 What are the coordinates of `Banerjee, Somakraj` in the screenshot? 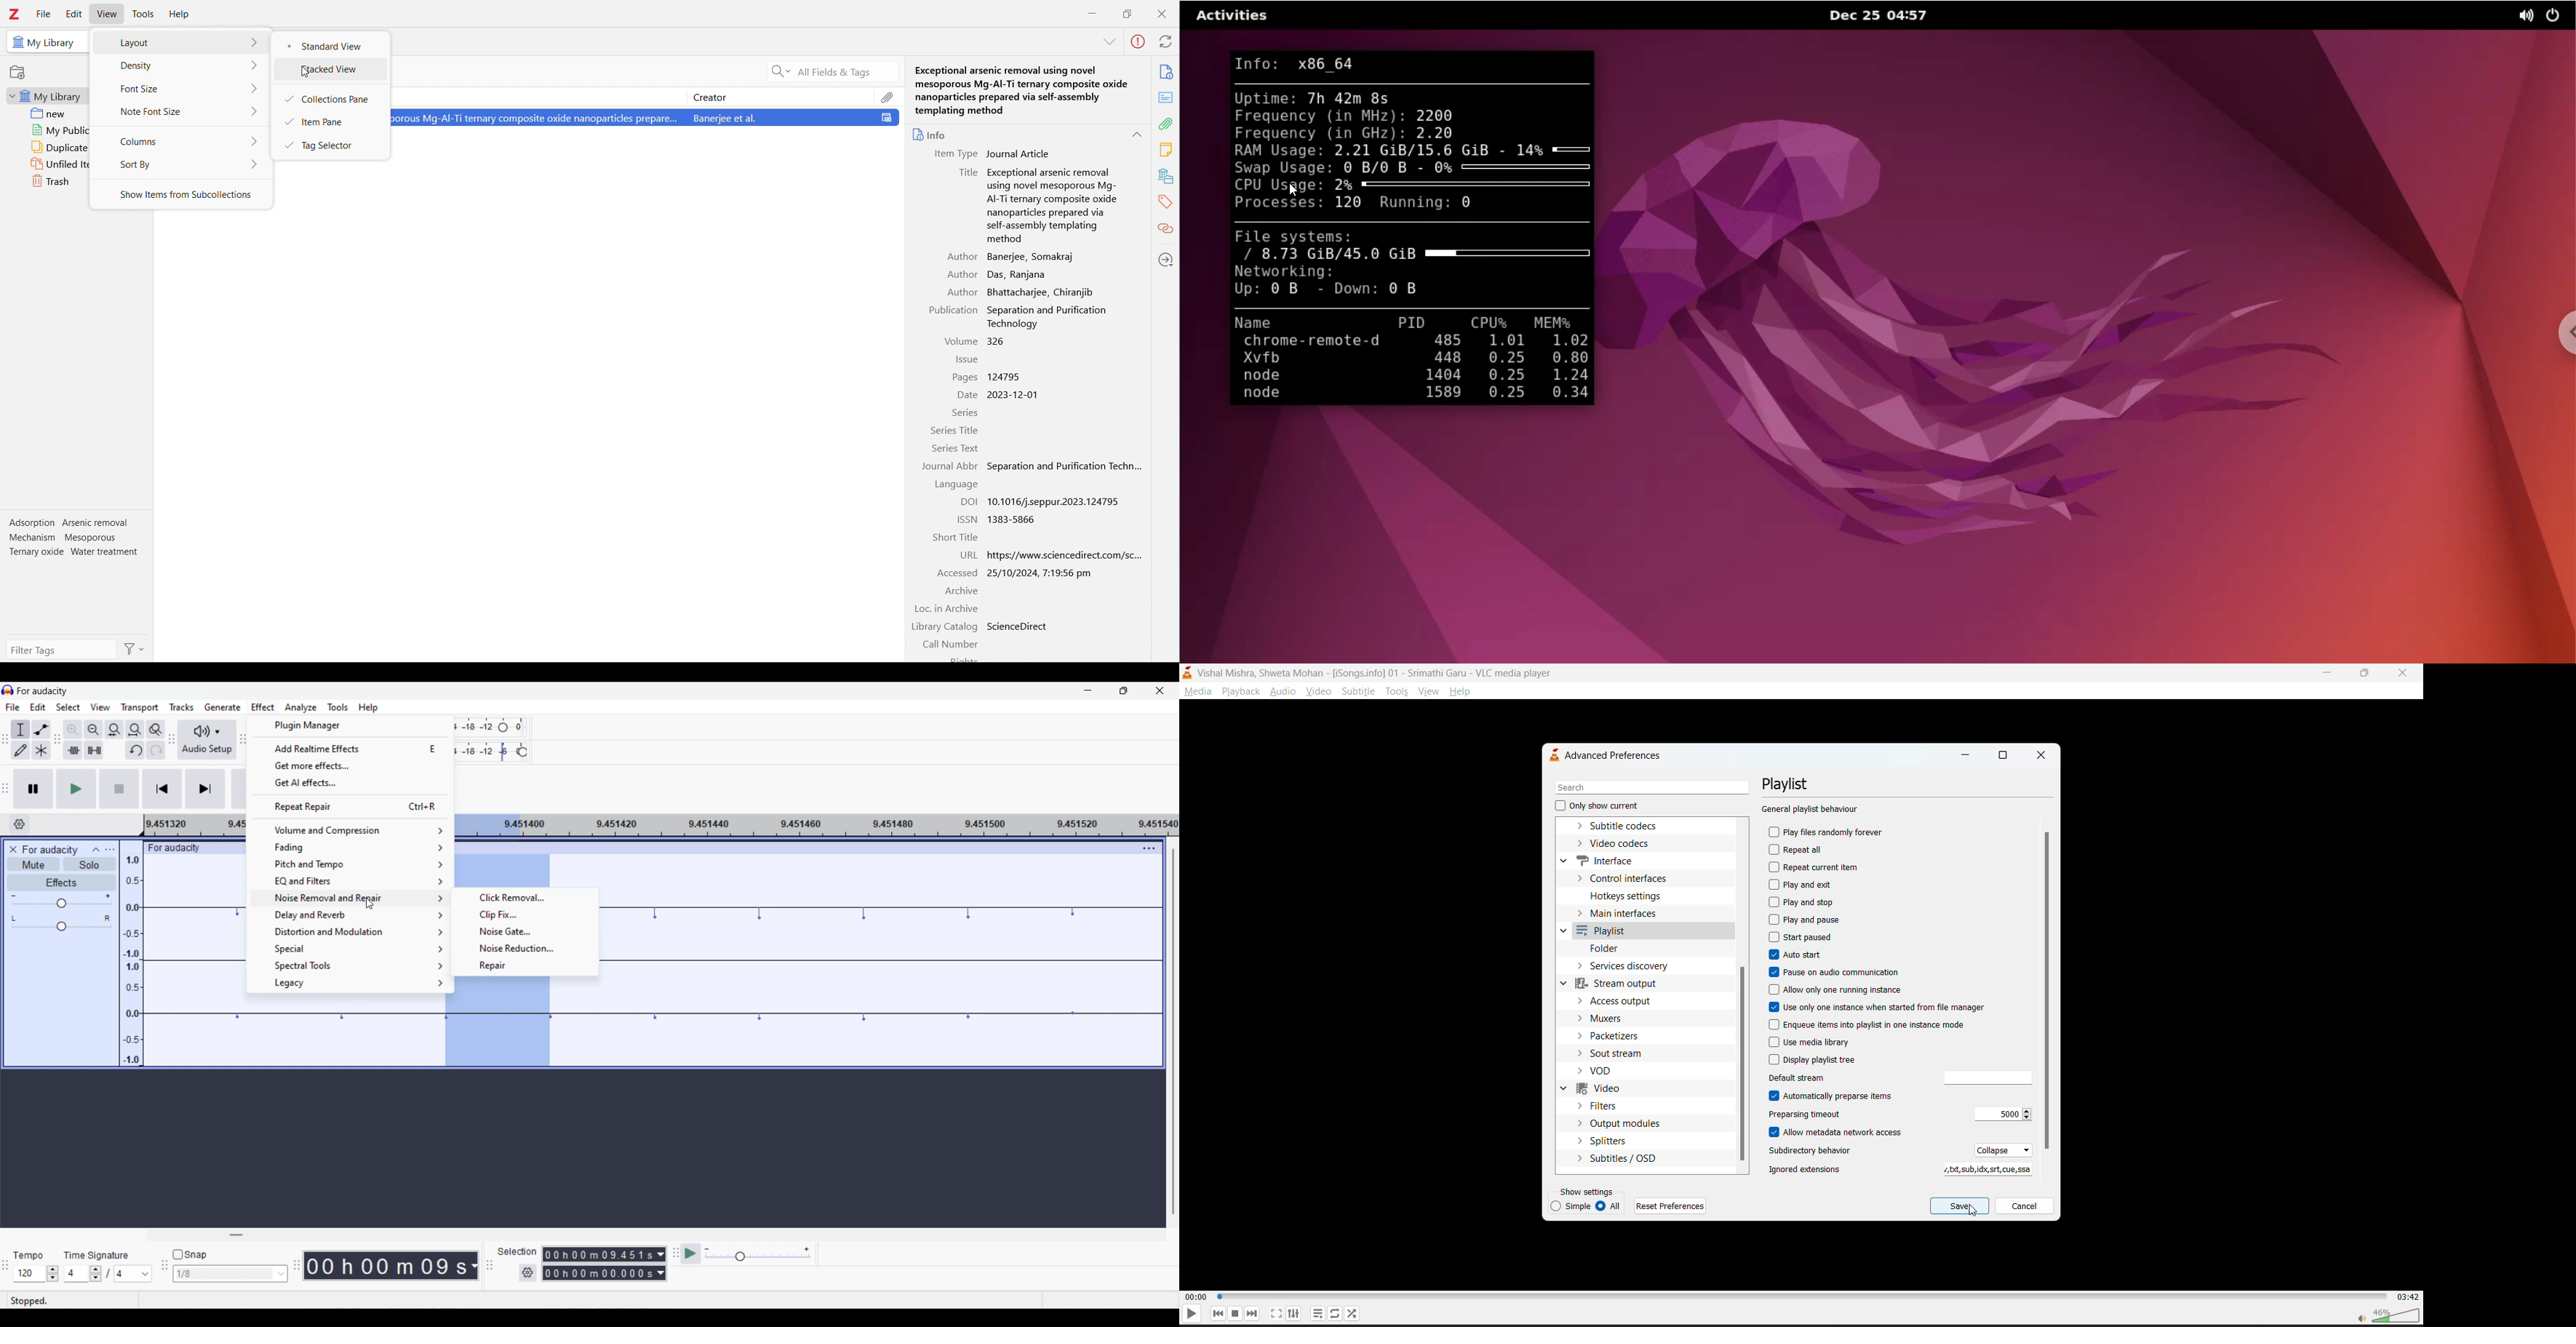 It's located at (1033, 256).